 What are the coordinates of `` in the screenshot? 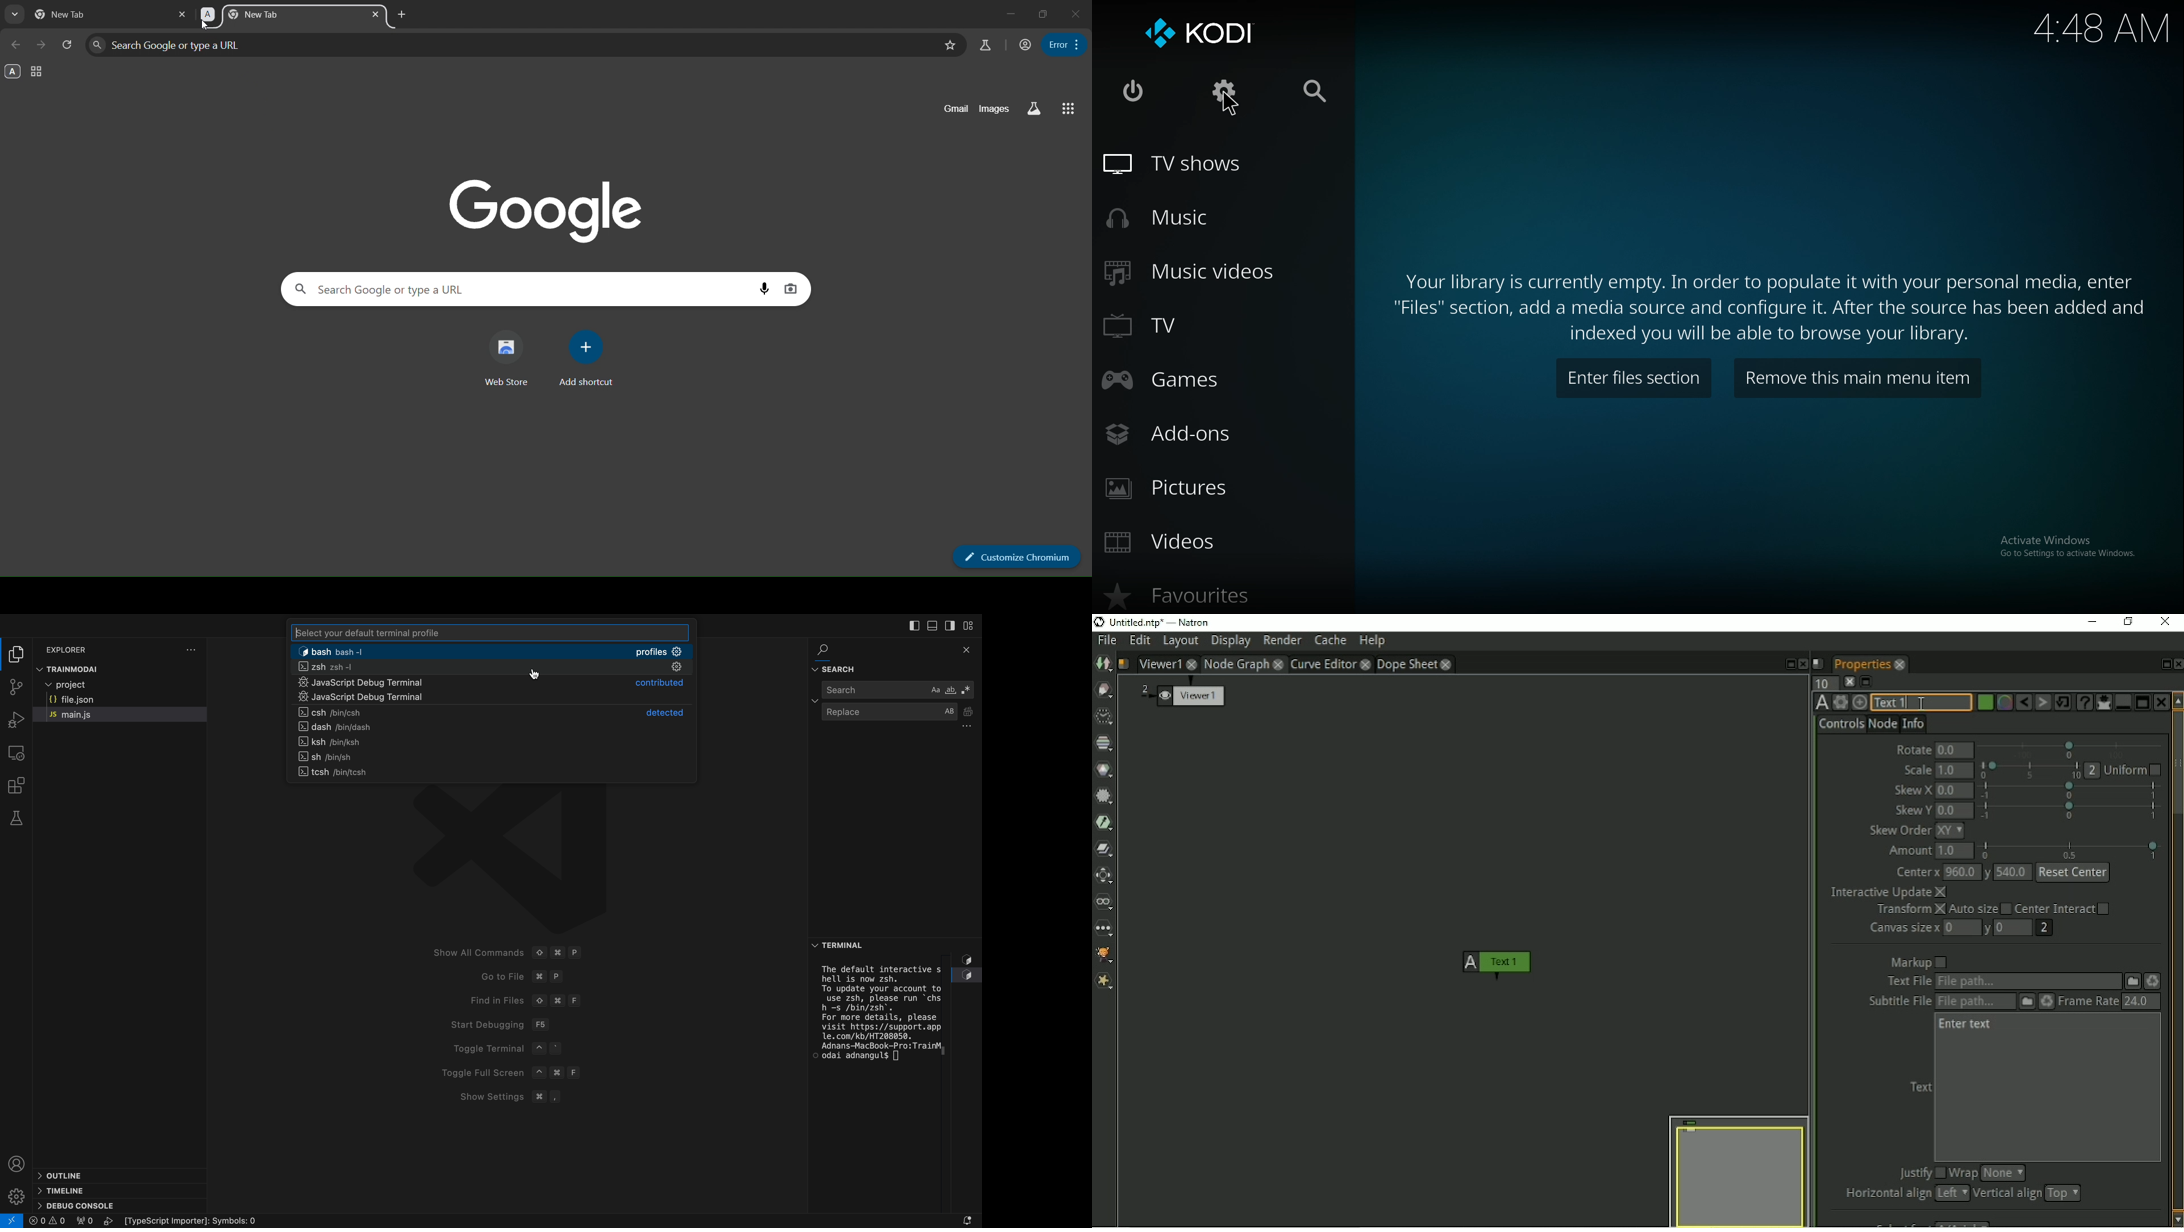 It's located at (497, 772).